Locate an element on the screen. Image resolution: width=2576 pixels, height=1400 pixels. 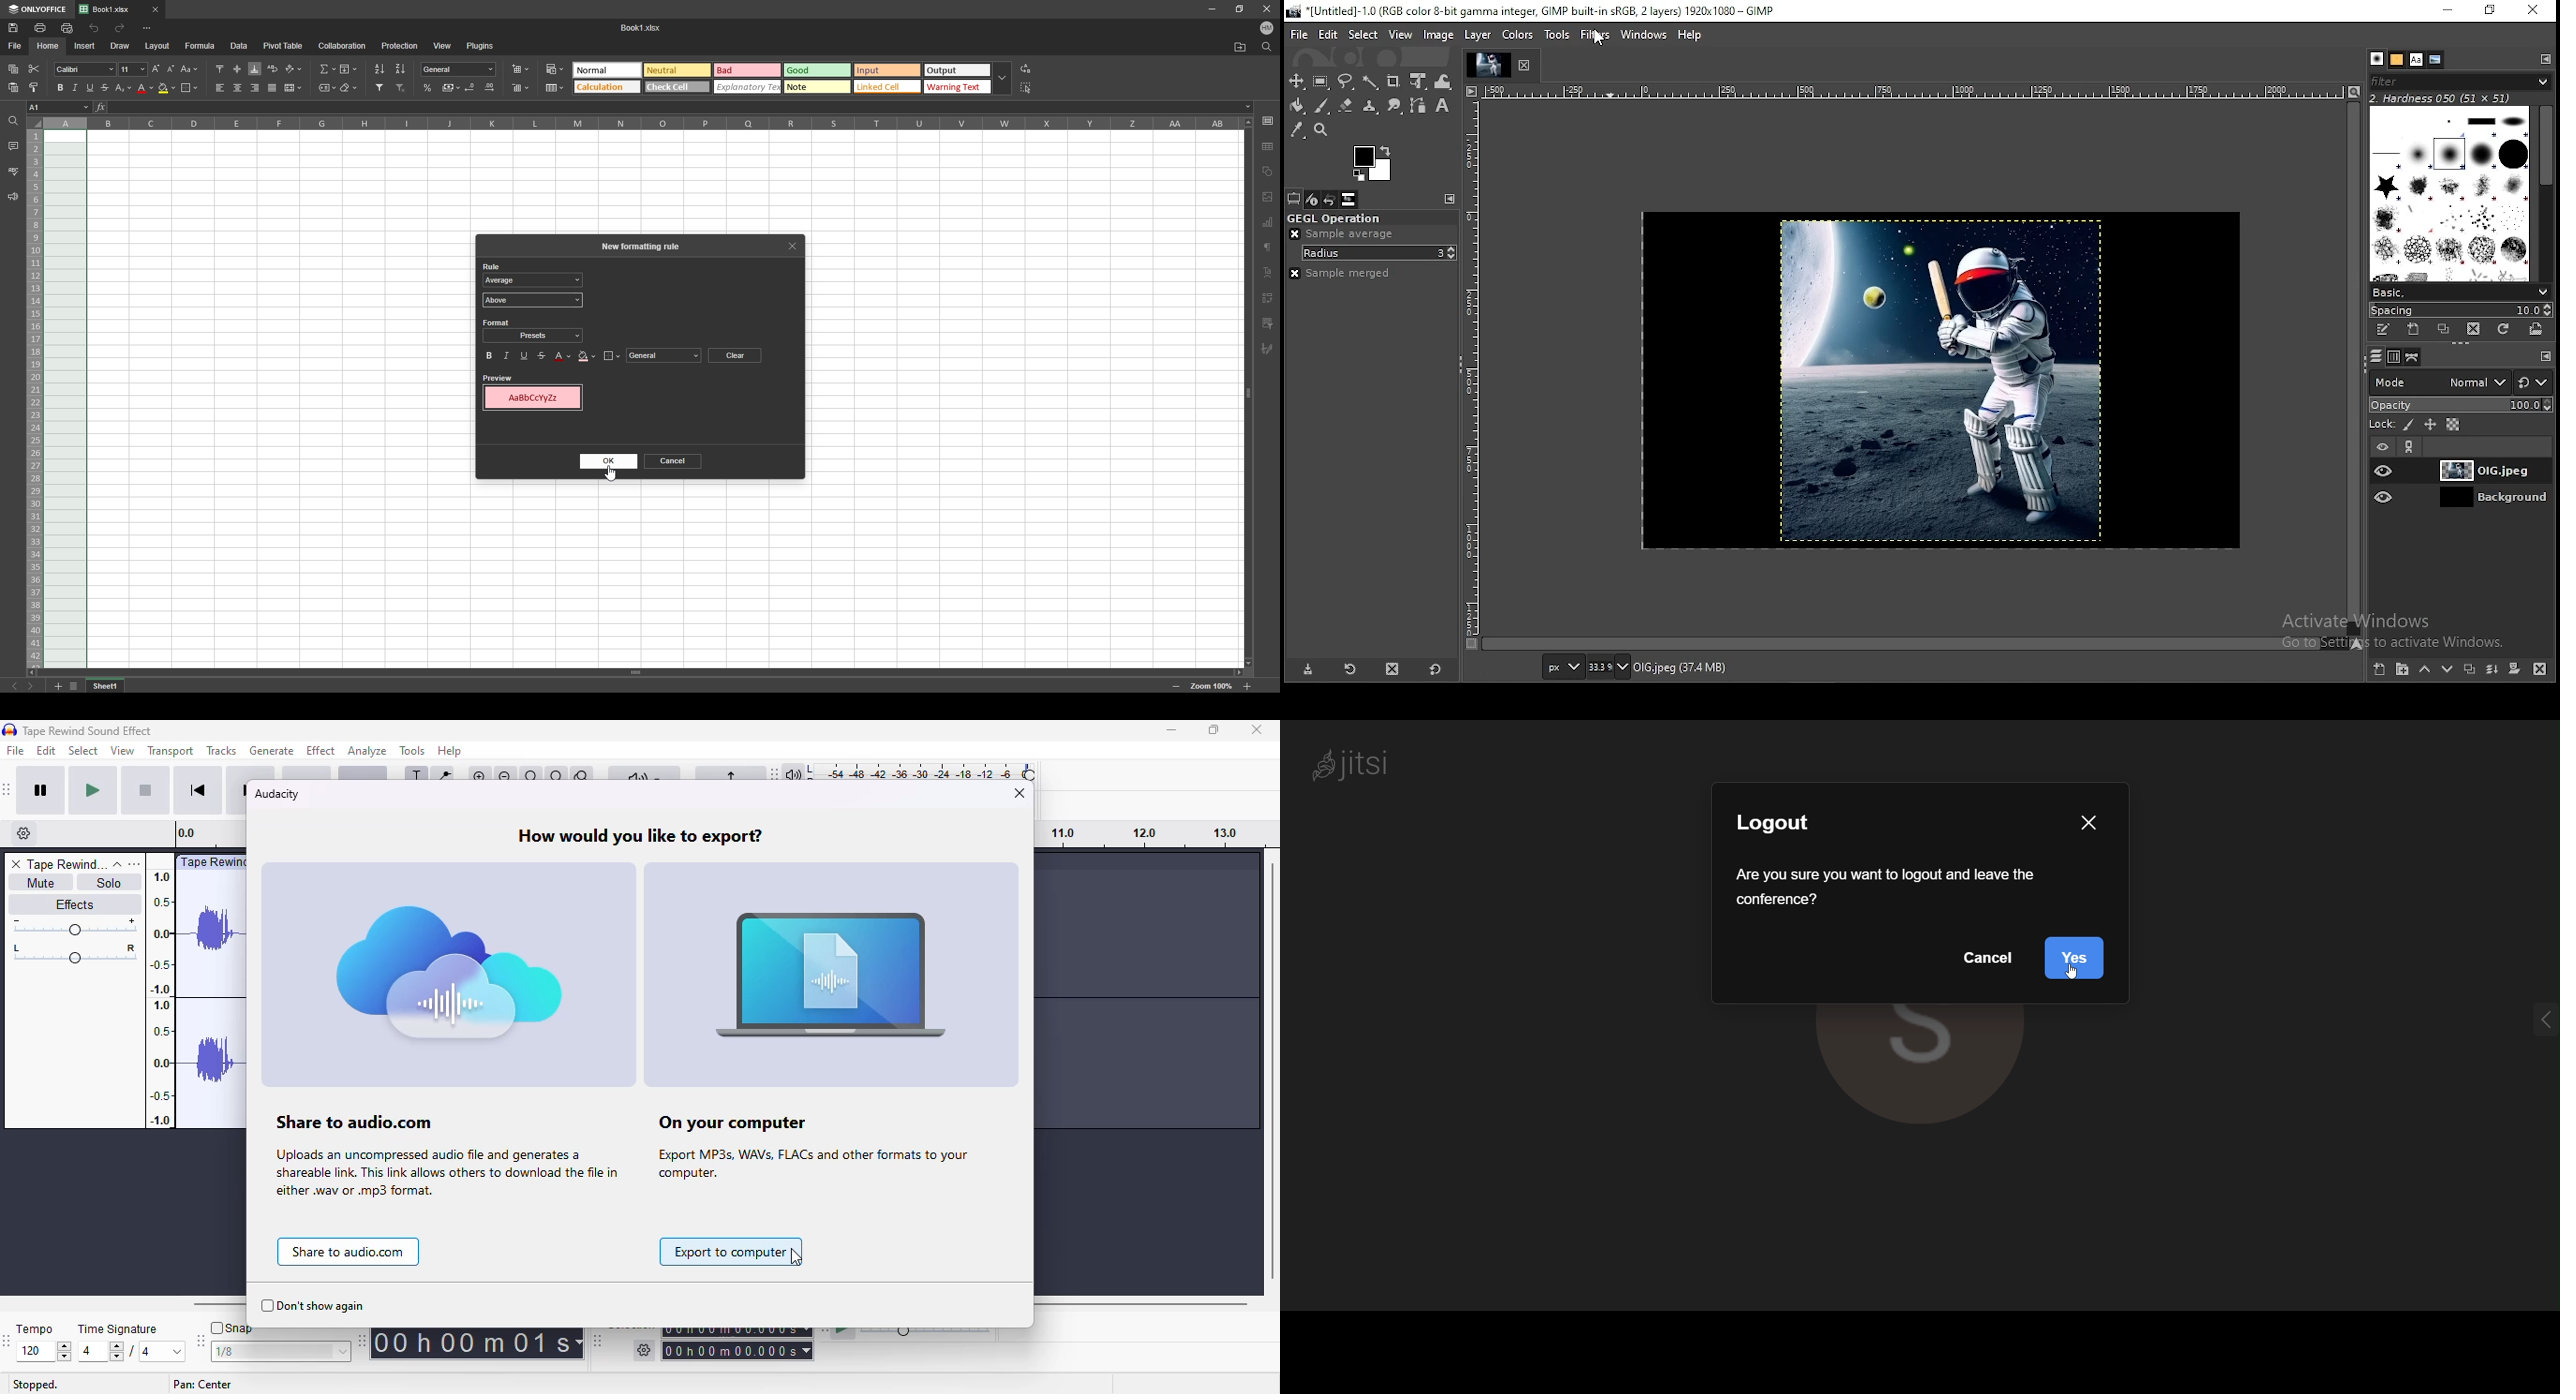
scroll bar is located at coordinates (635, 672).